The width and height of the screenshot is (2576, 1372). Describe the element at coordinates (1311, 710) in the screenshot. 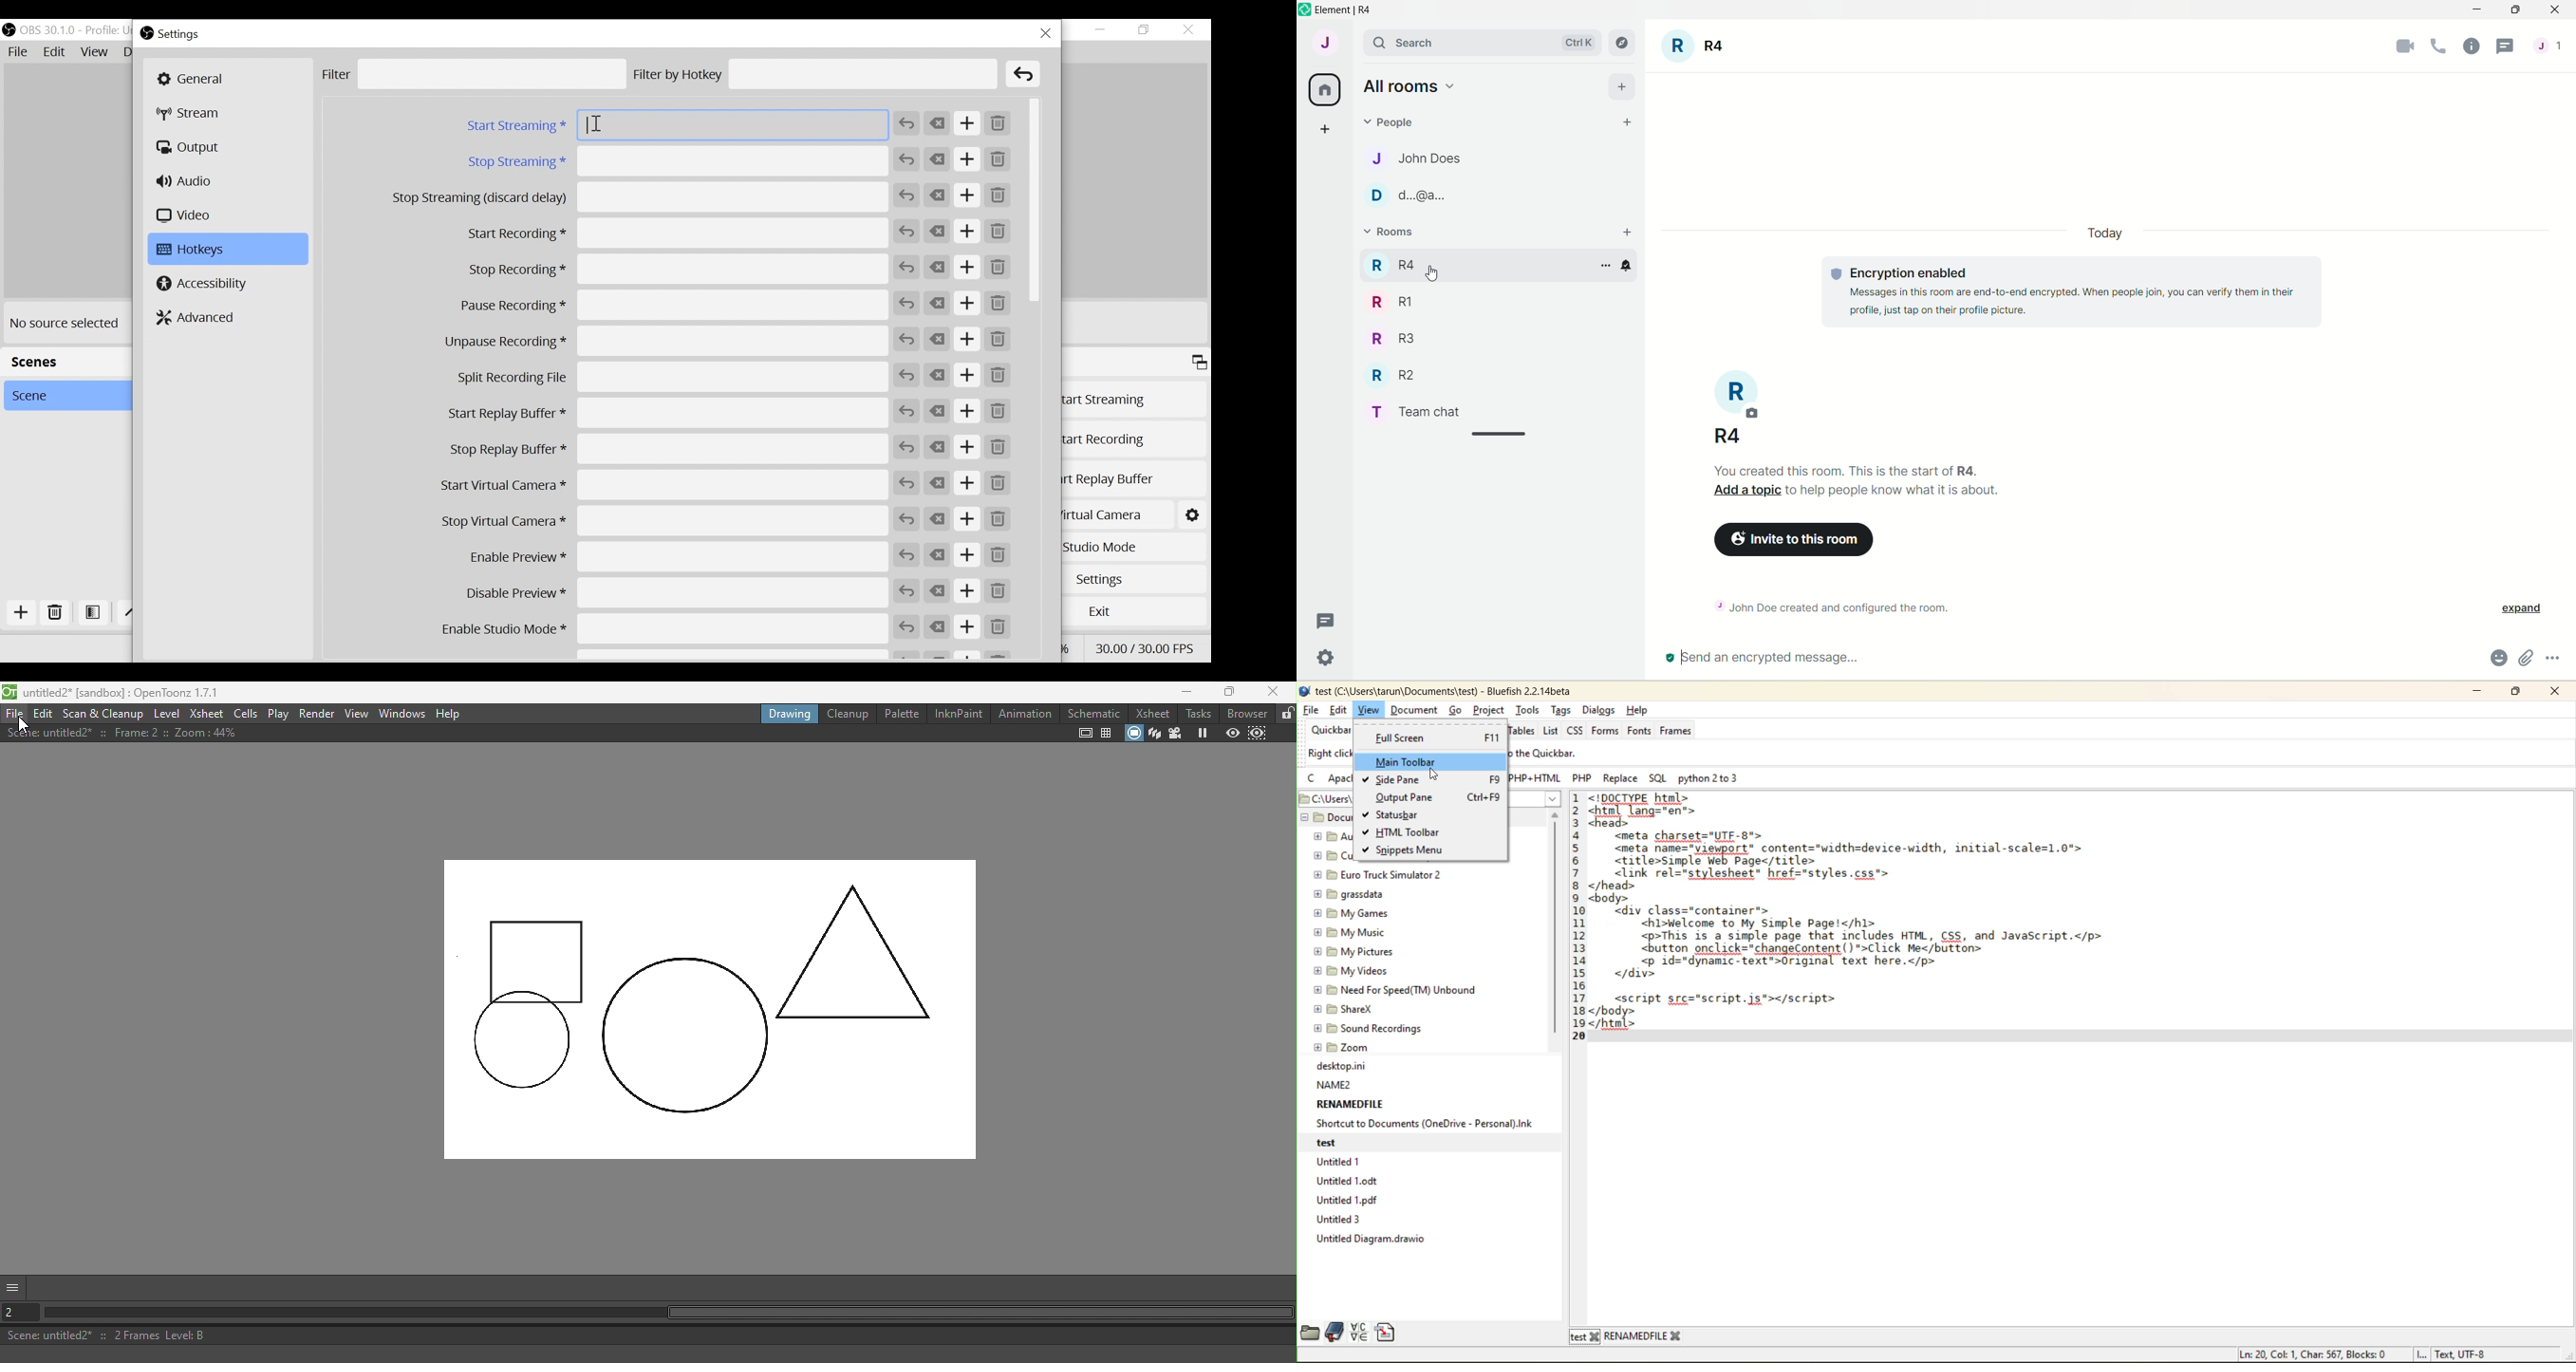

I see `file` at that location.